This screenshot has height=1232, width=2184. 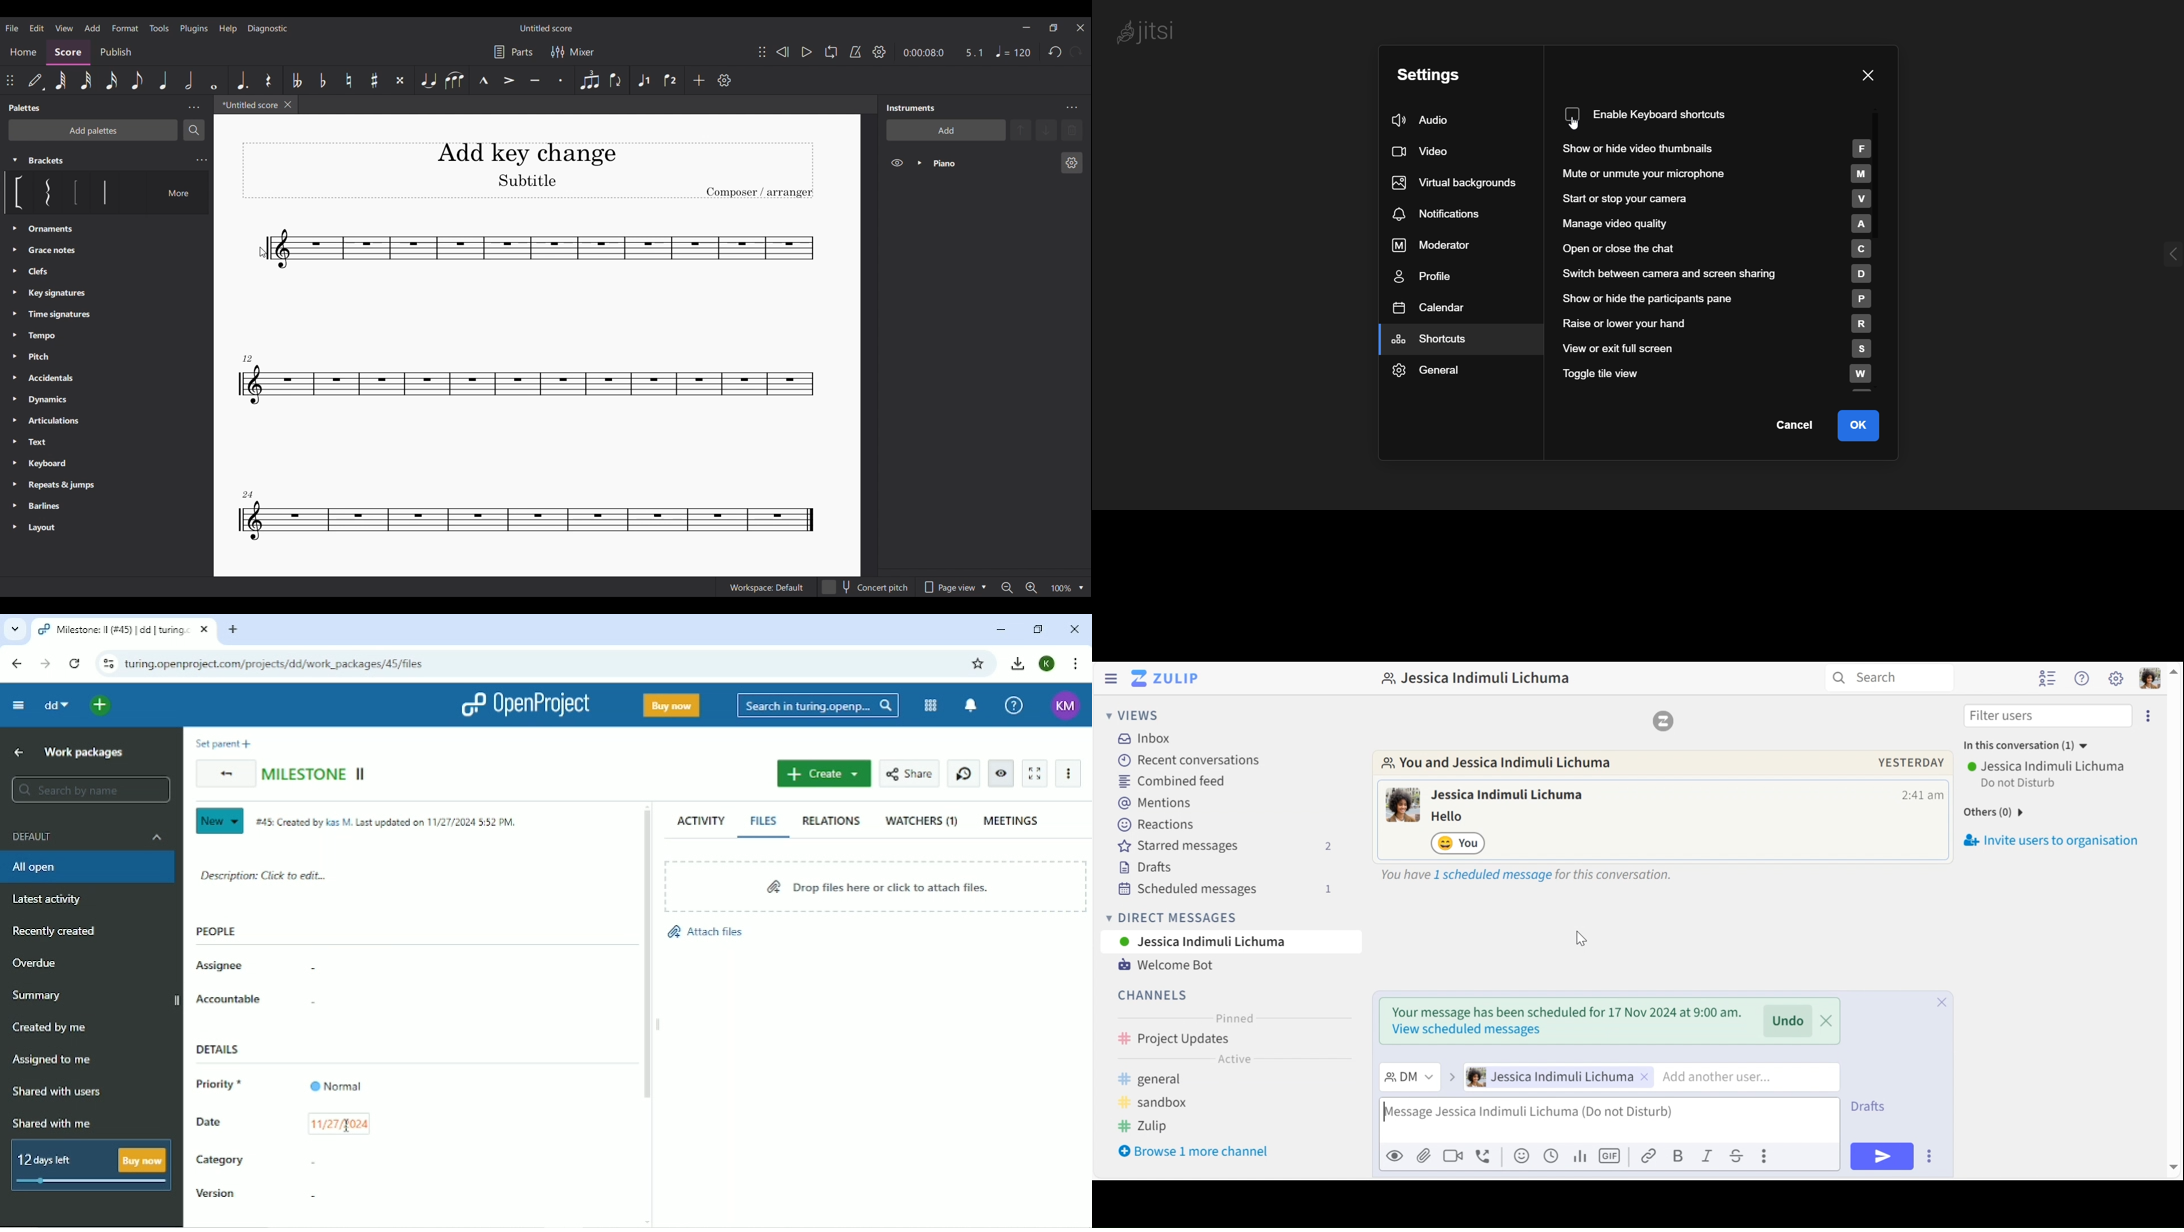 What do you see at coordinates (911, 107) in the screenshot?
I see `Panel title` at bounding box center [911, 107].